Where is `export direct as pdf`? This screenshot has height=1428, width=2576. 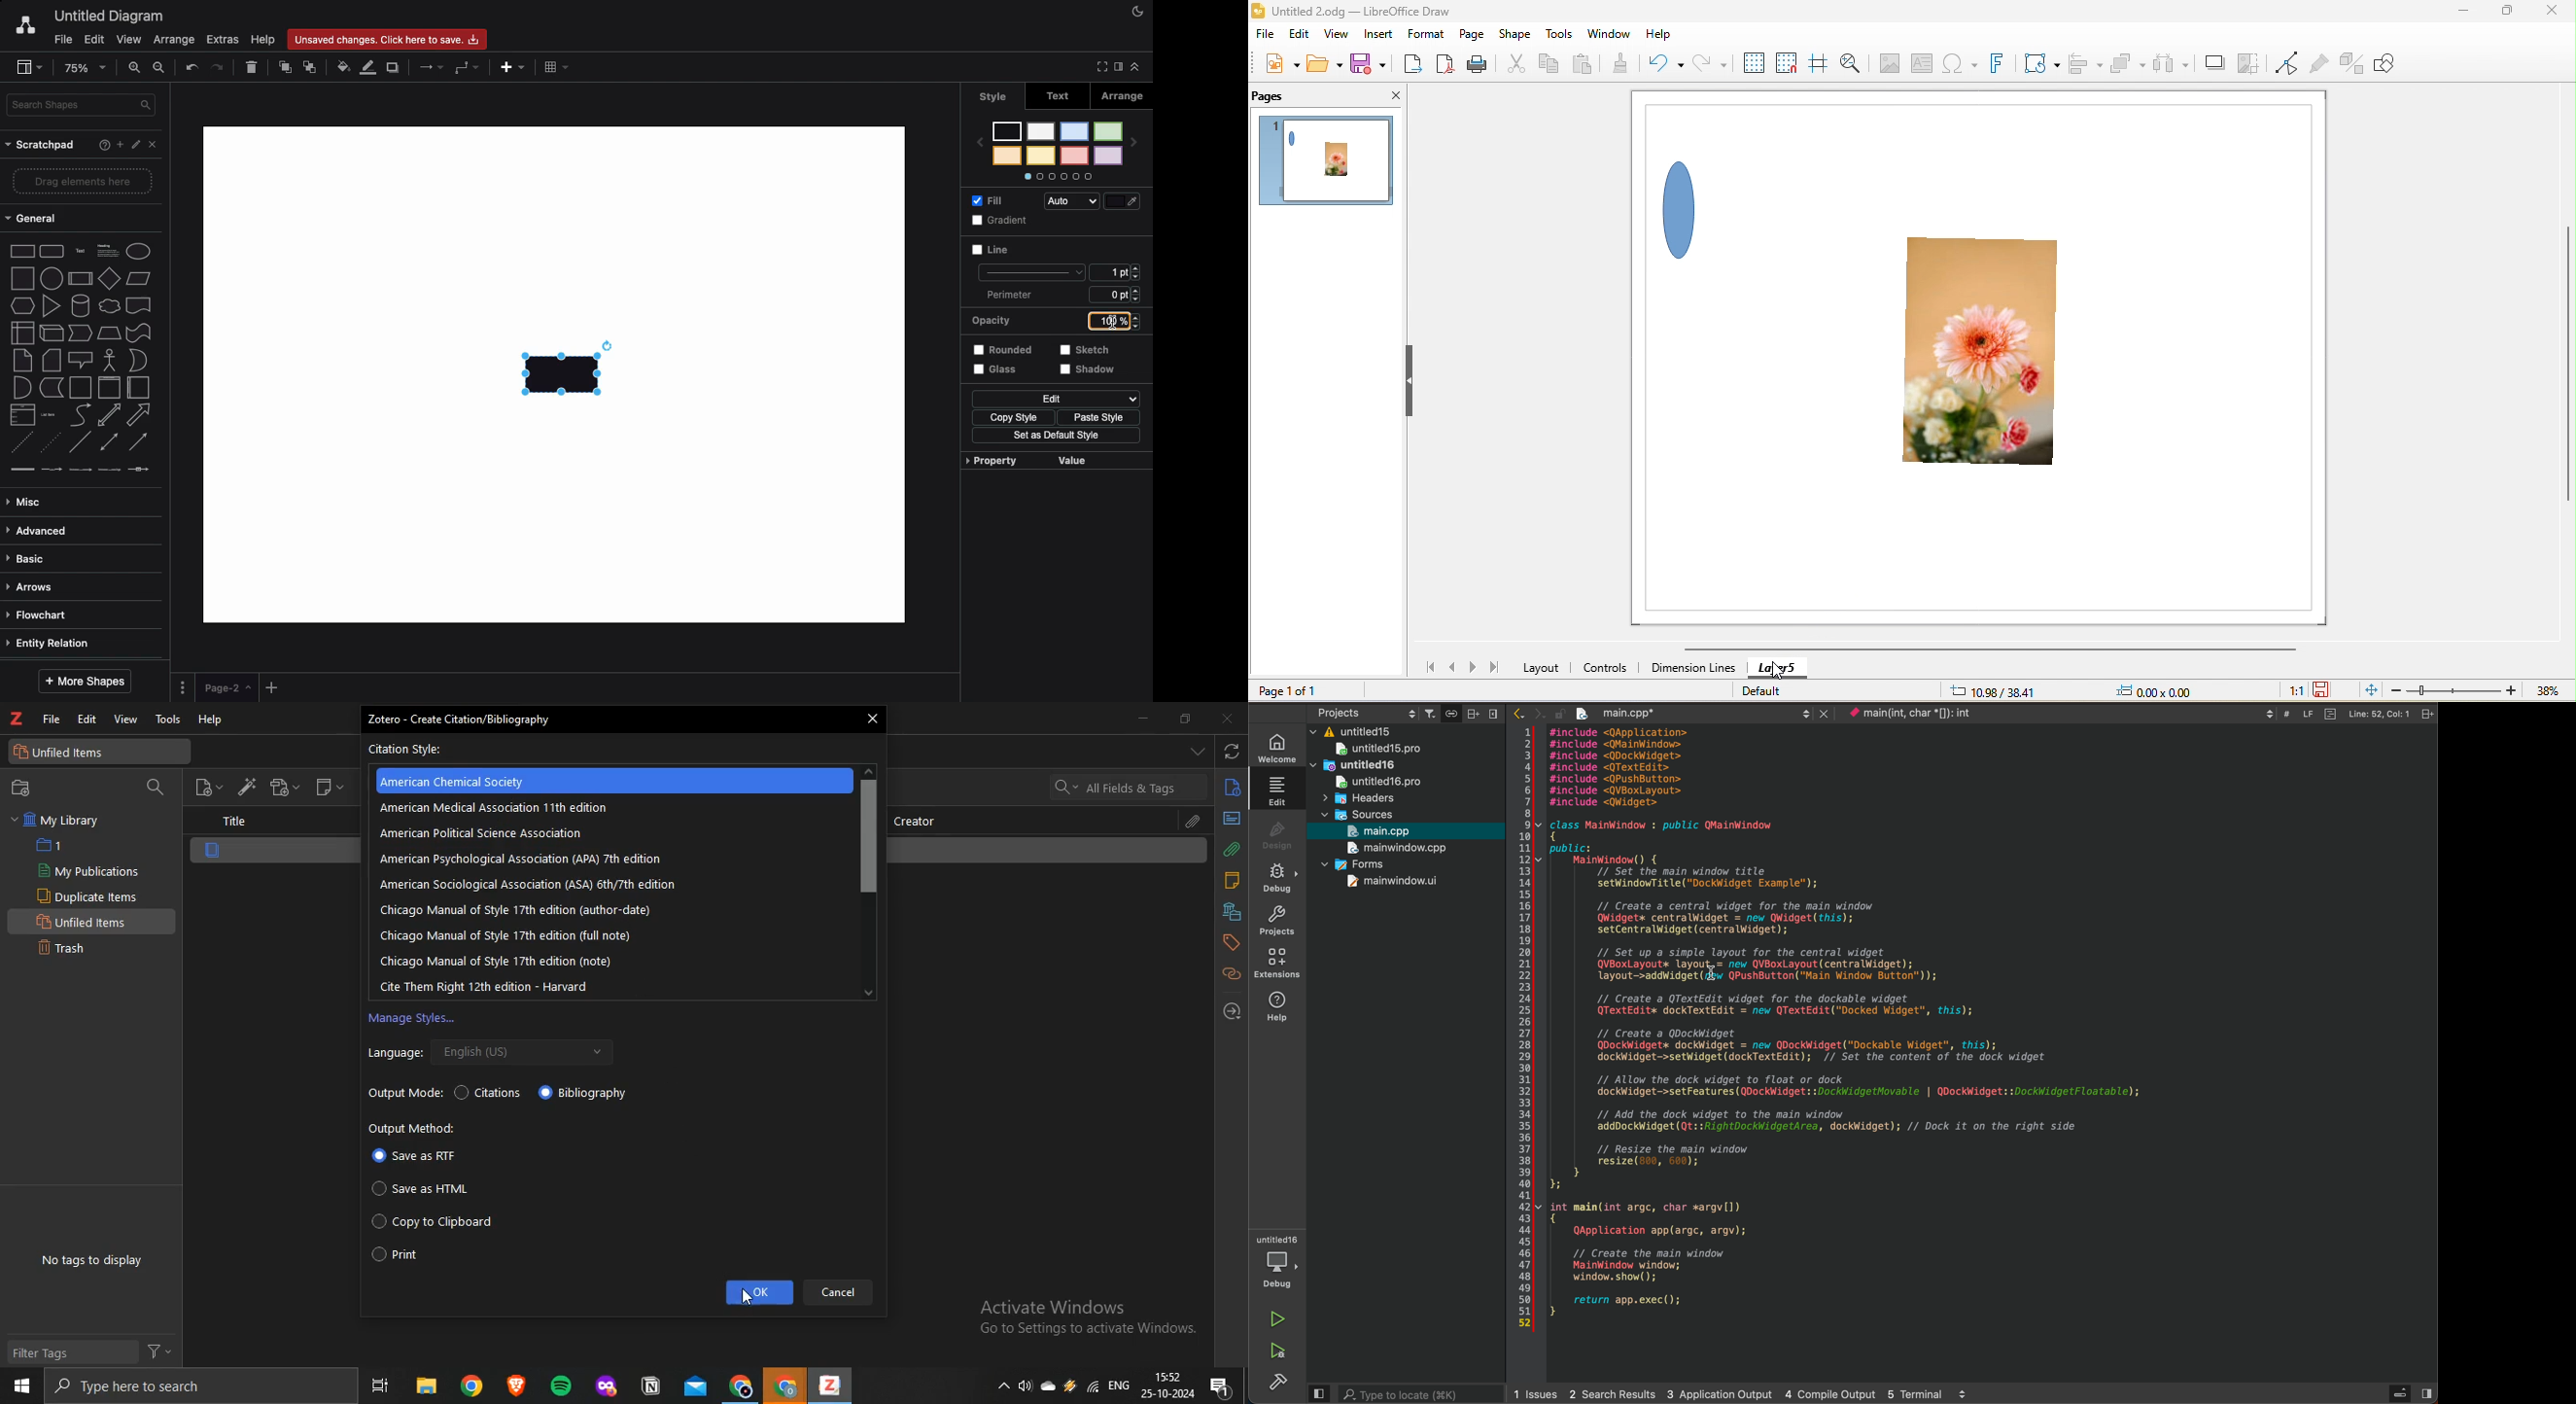
export direct as pdf is located at coordinates (1449, 65).